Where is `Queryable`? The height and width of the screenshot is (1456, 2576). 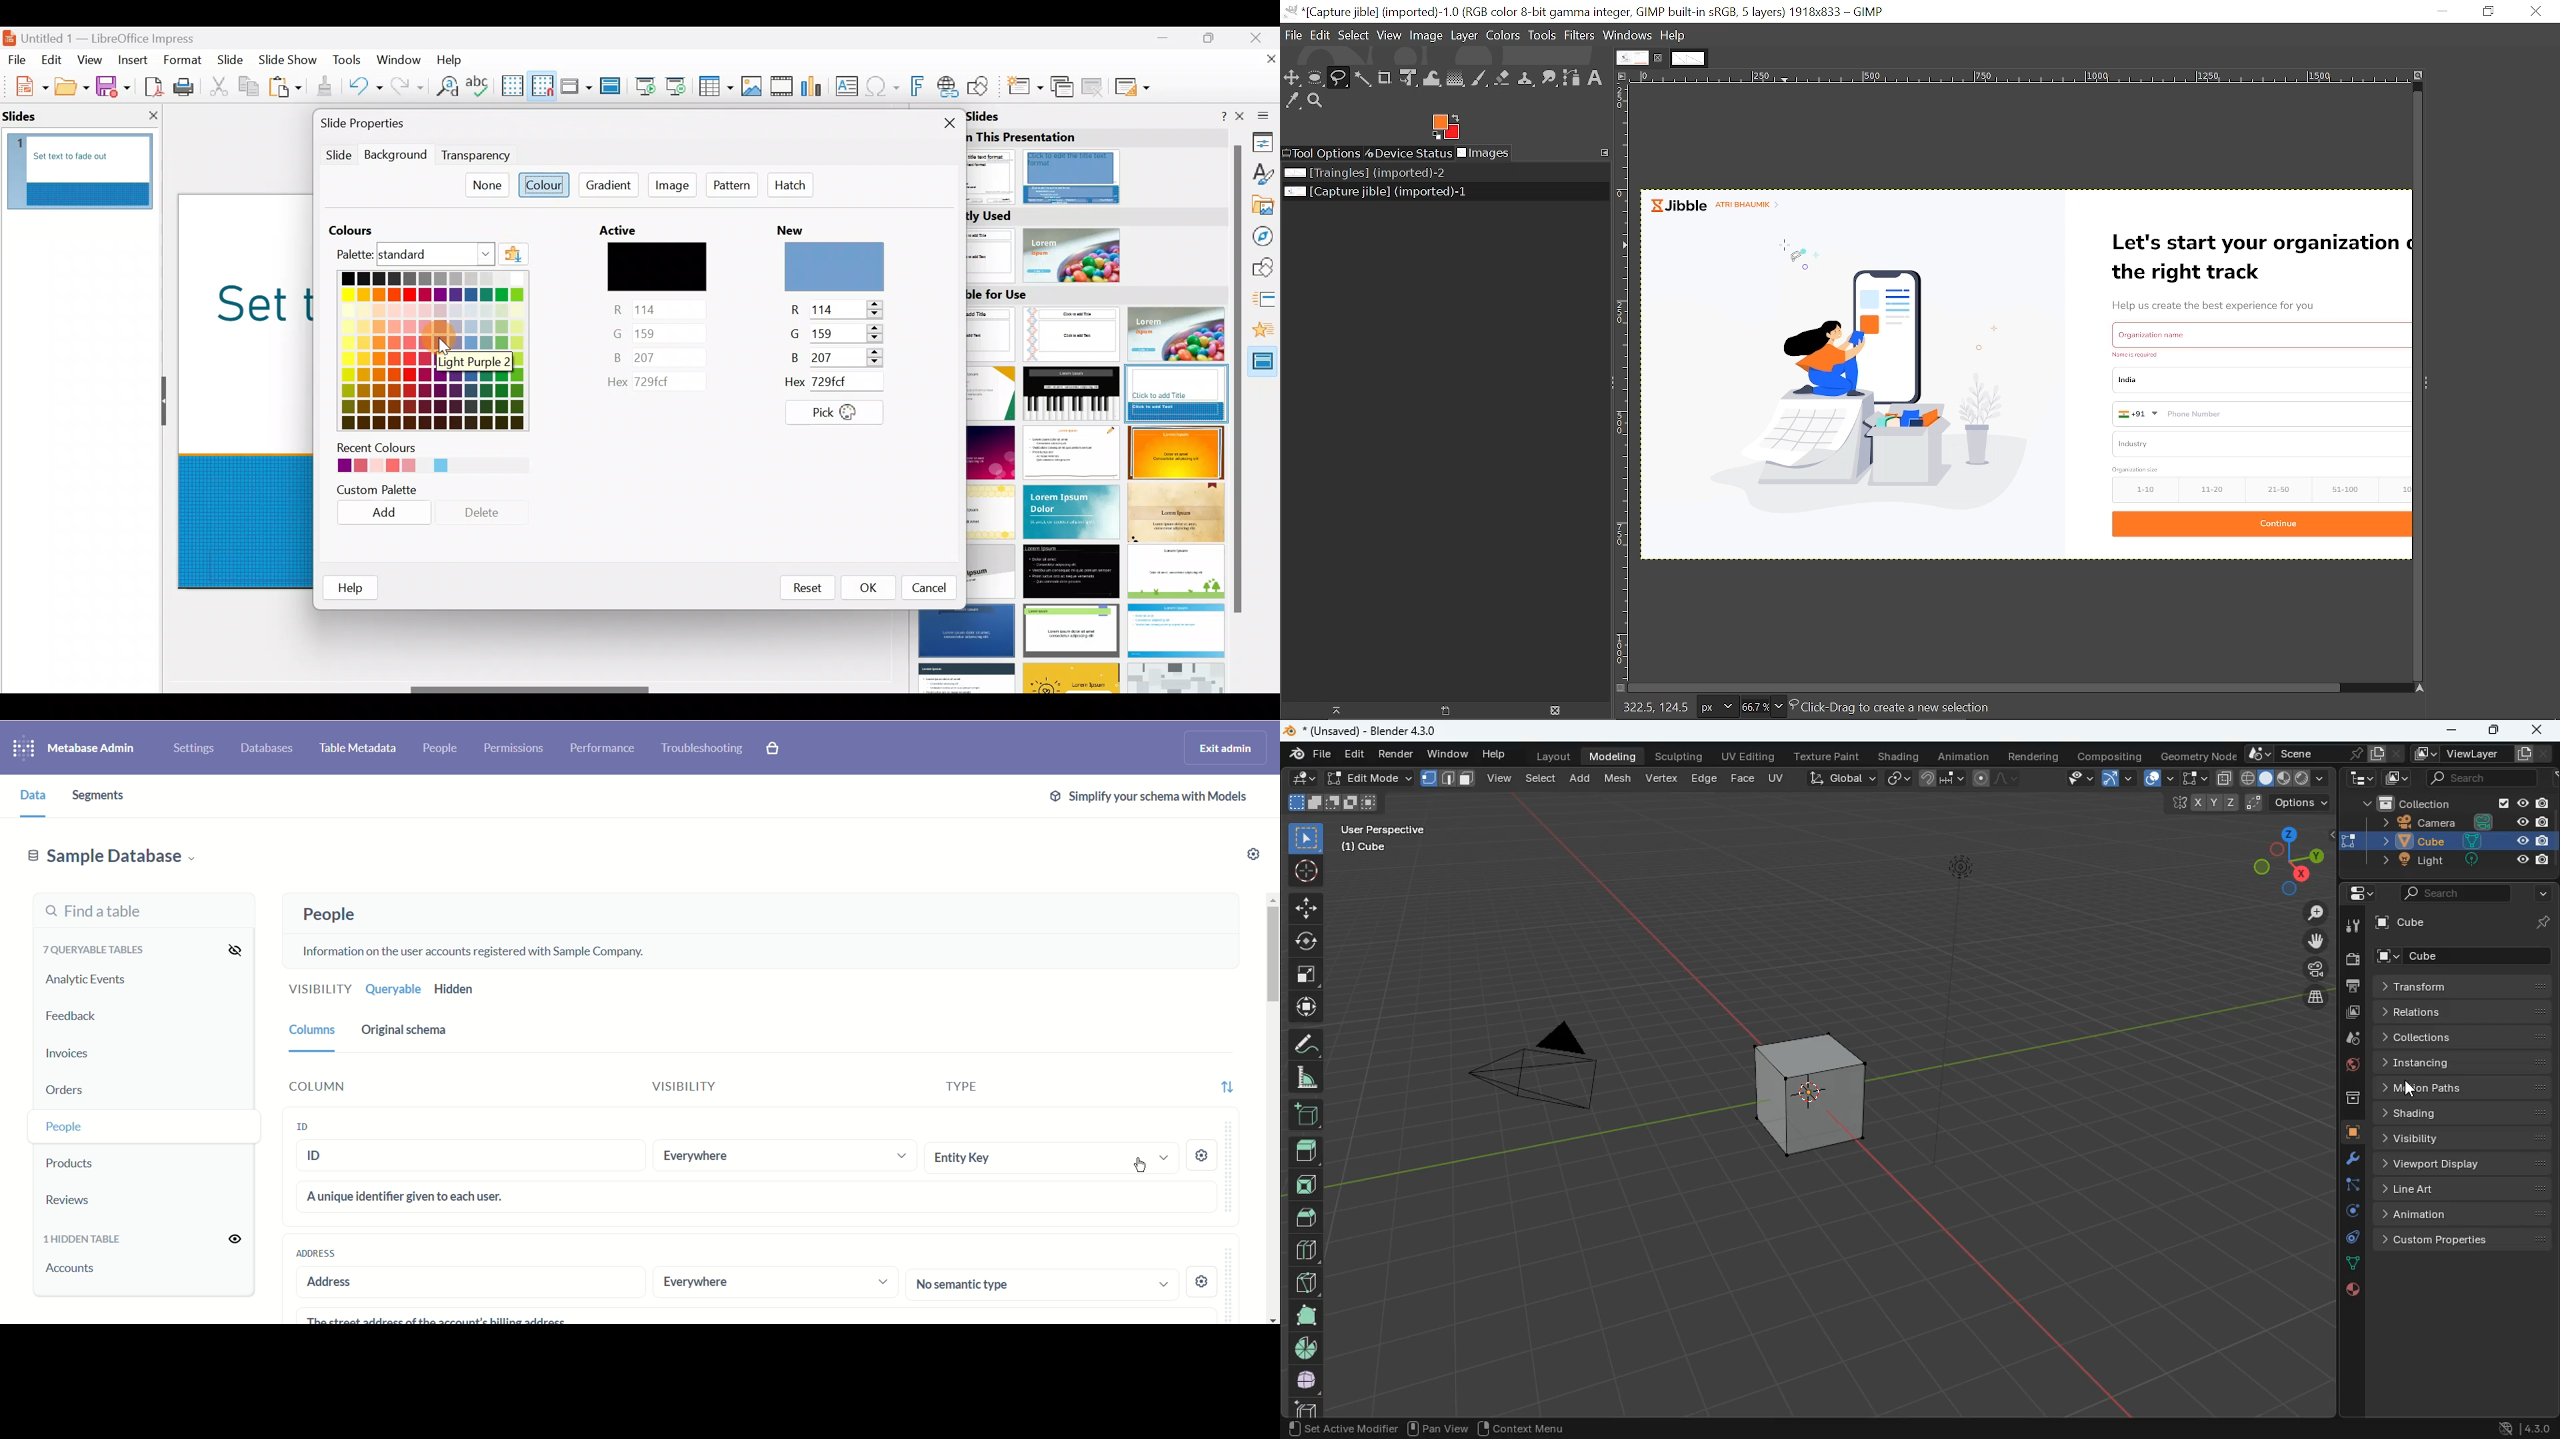 Queryable is located at coordinates (391, 989).